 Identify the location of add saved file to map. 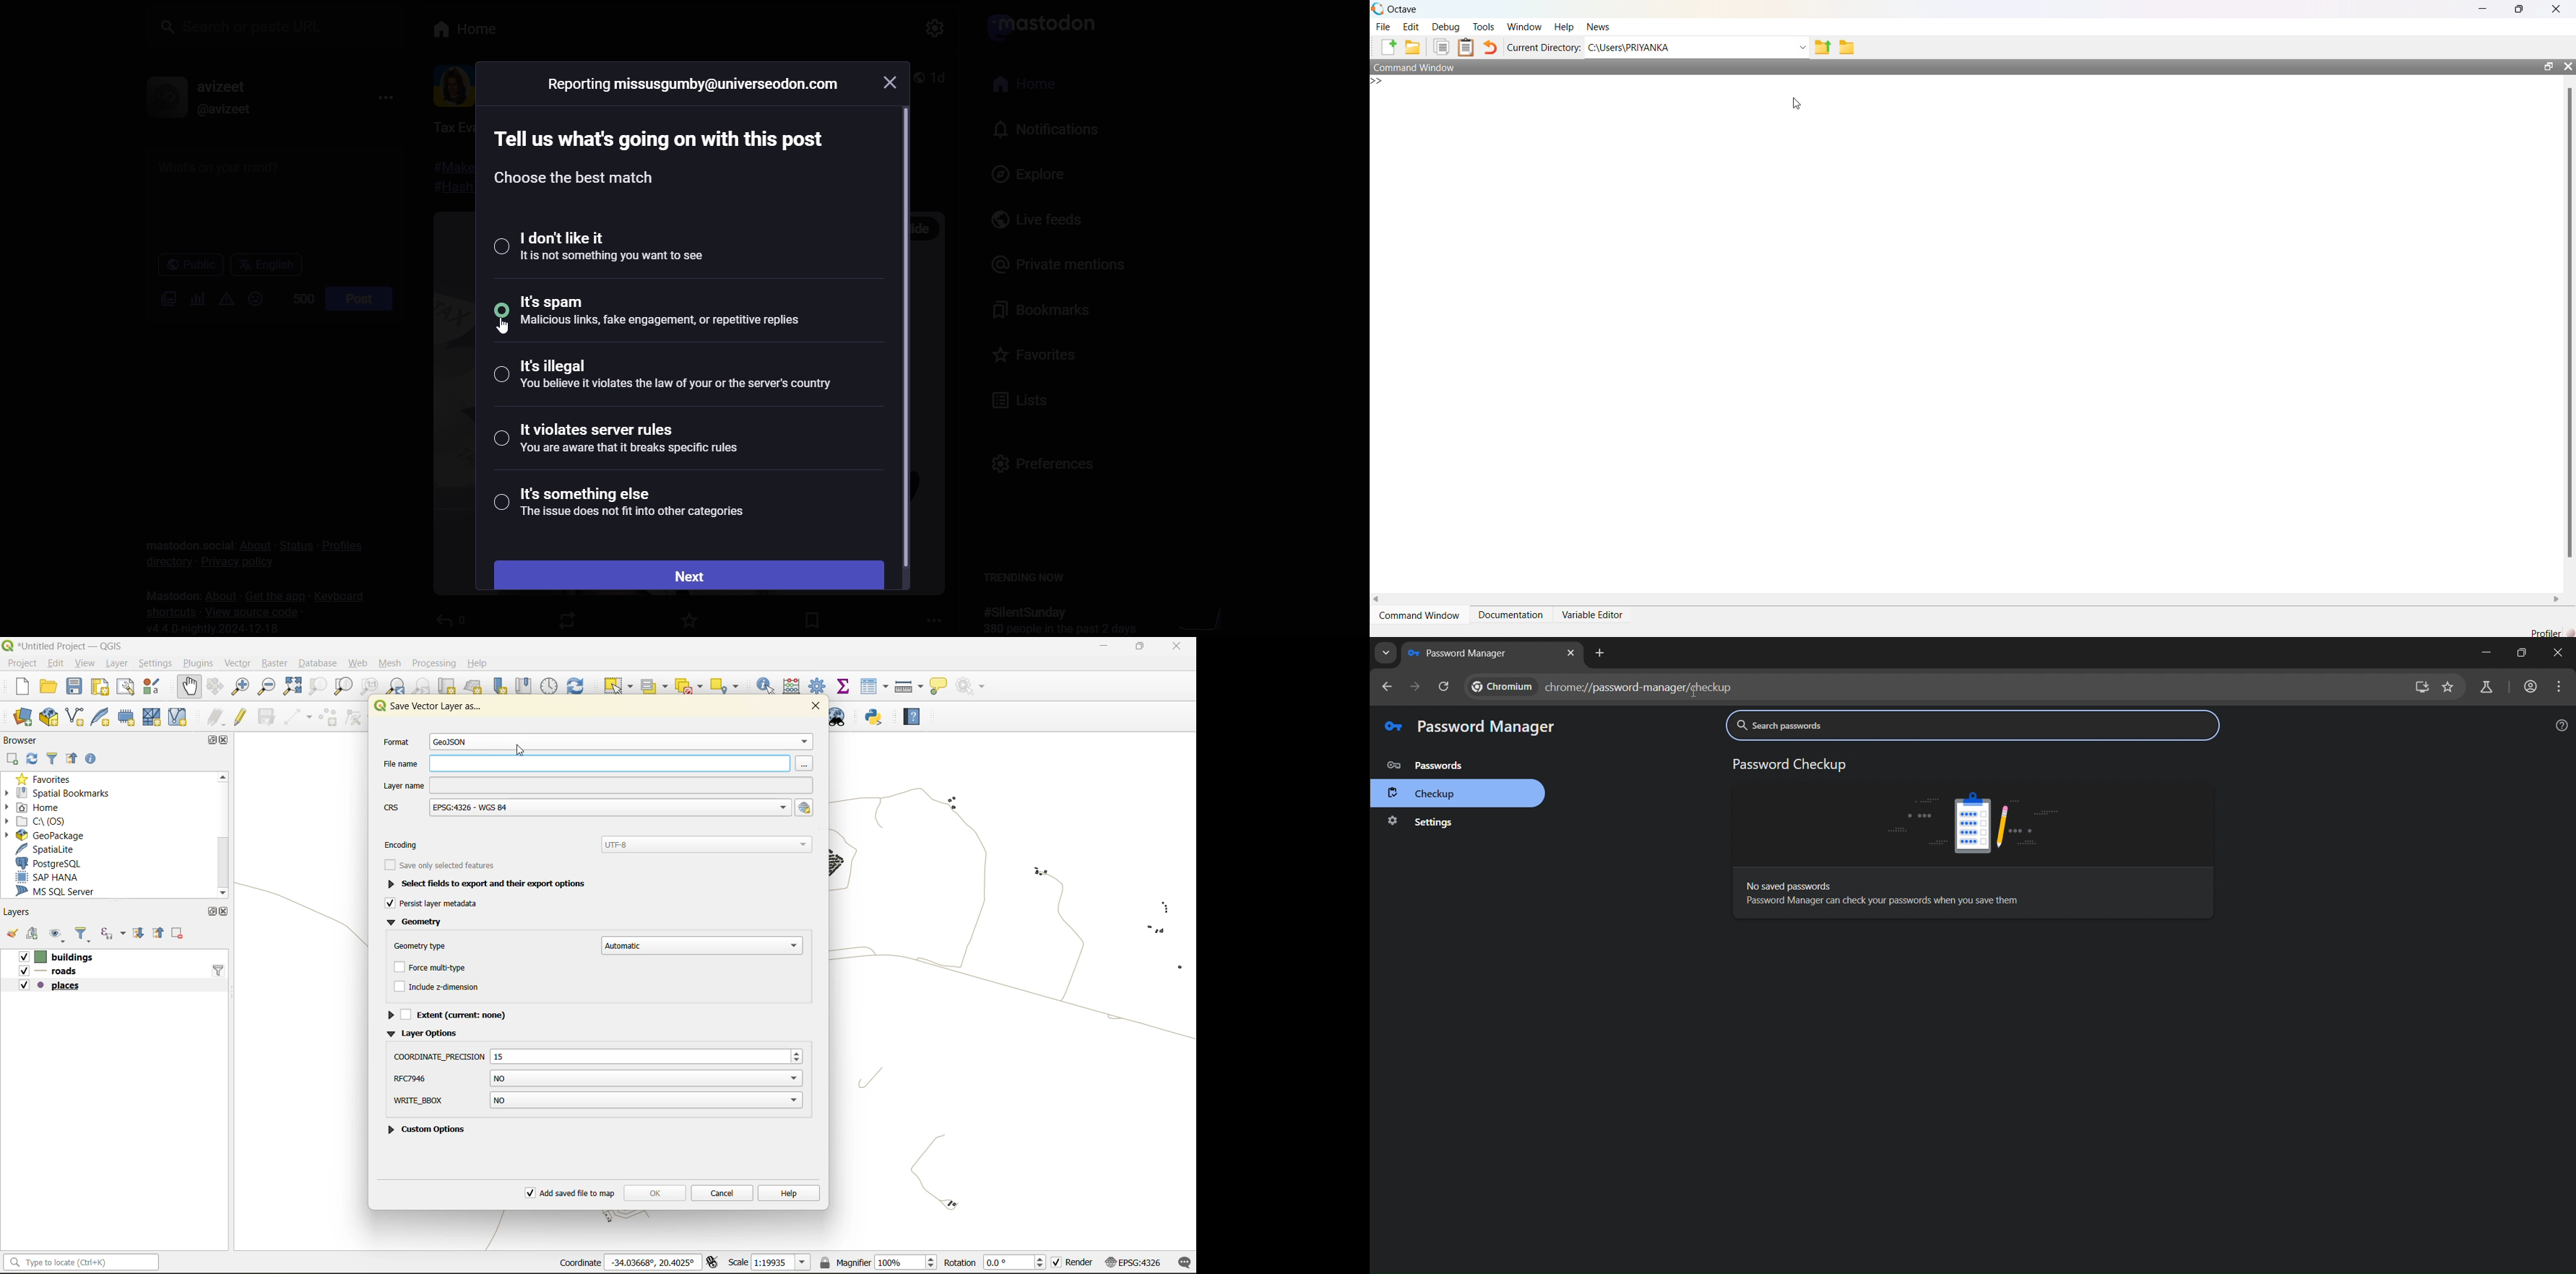
(568, 1190).